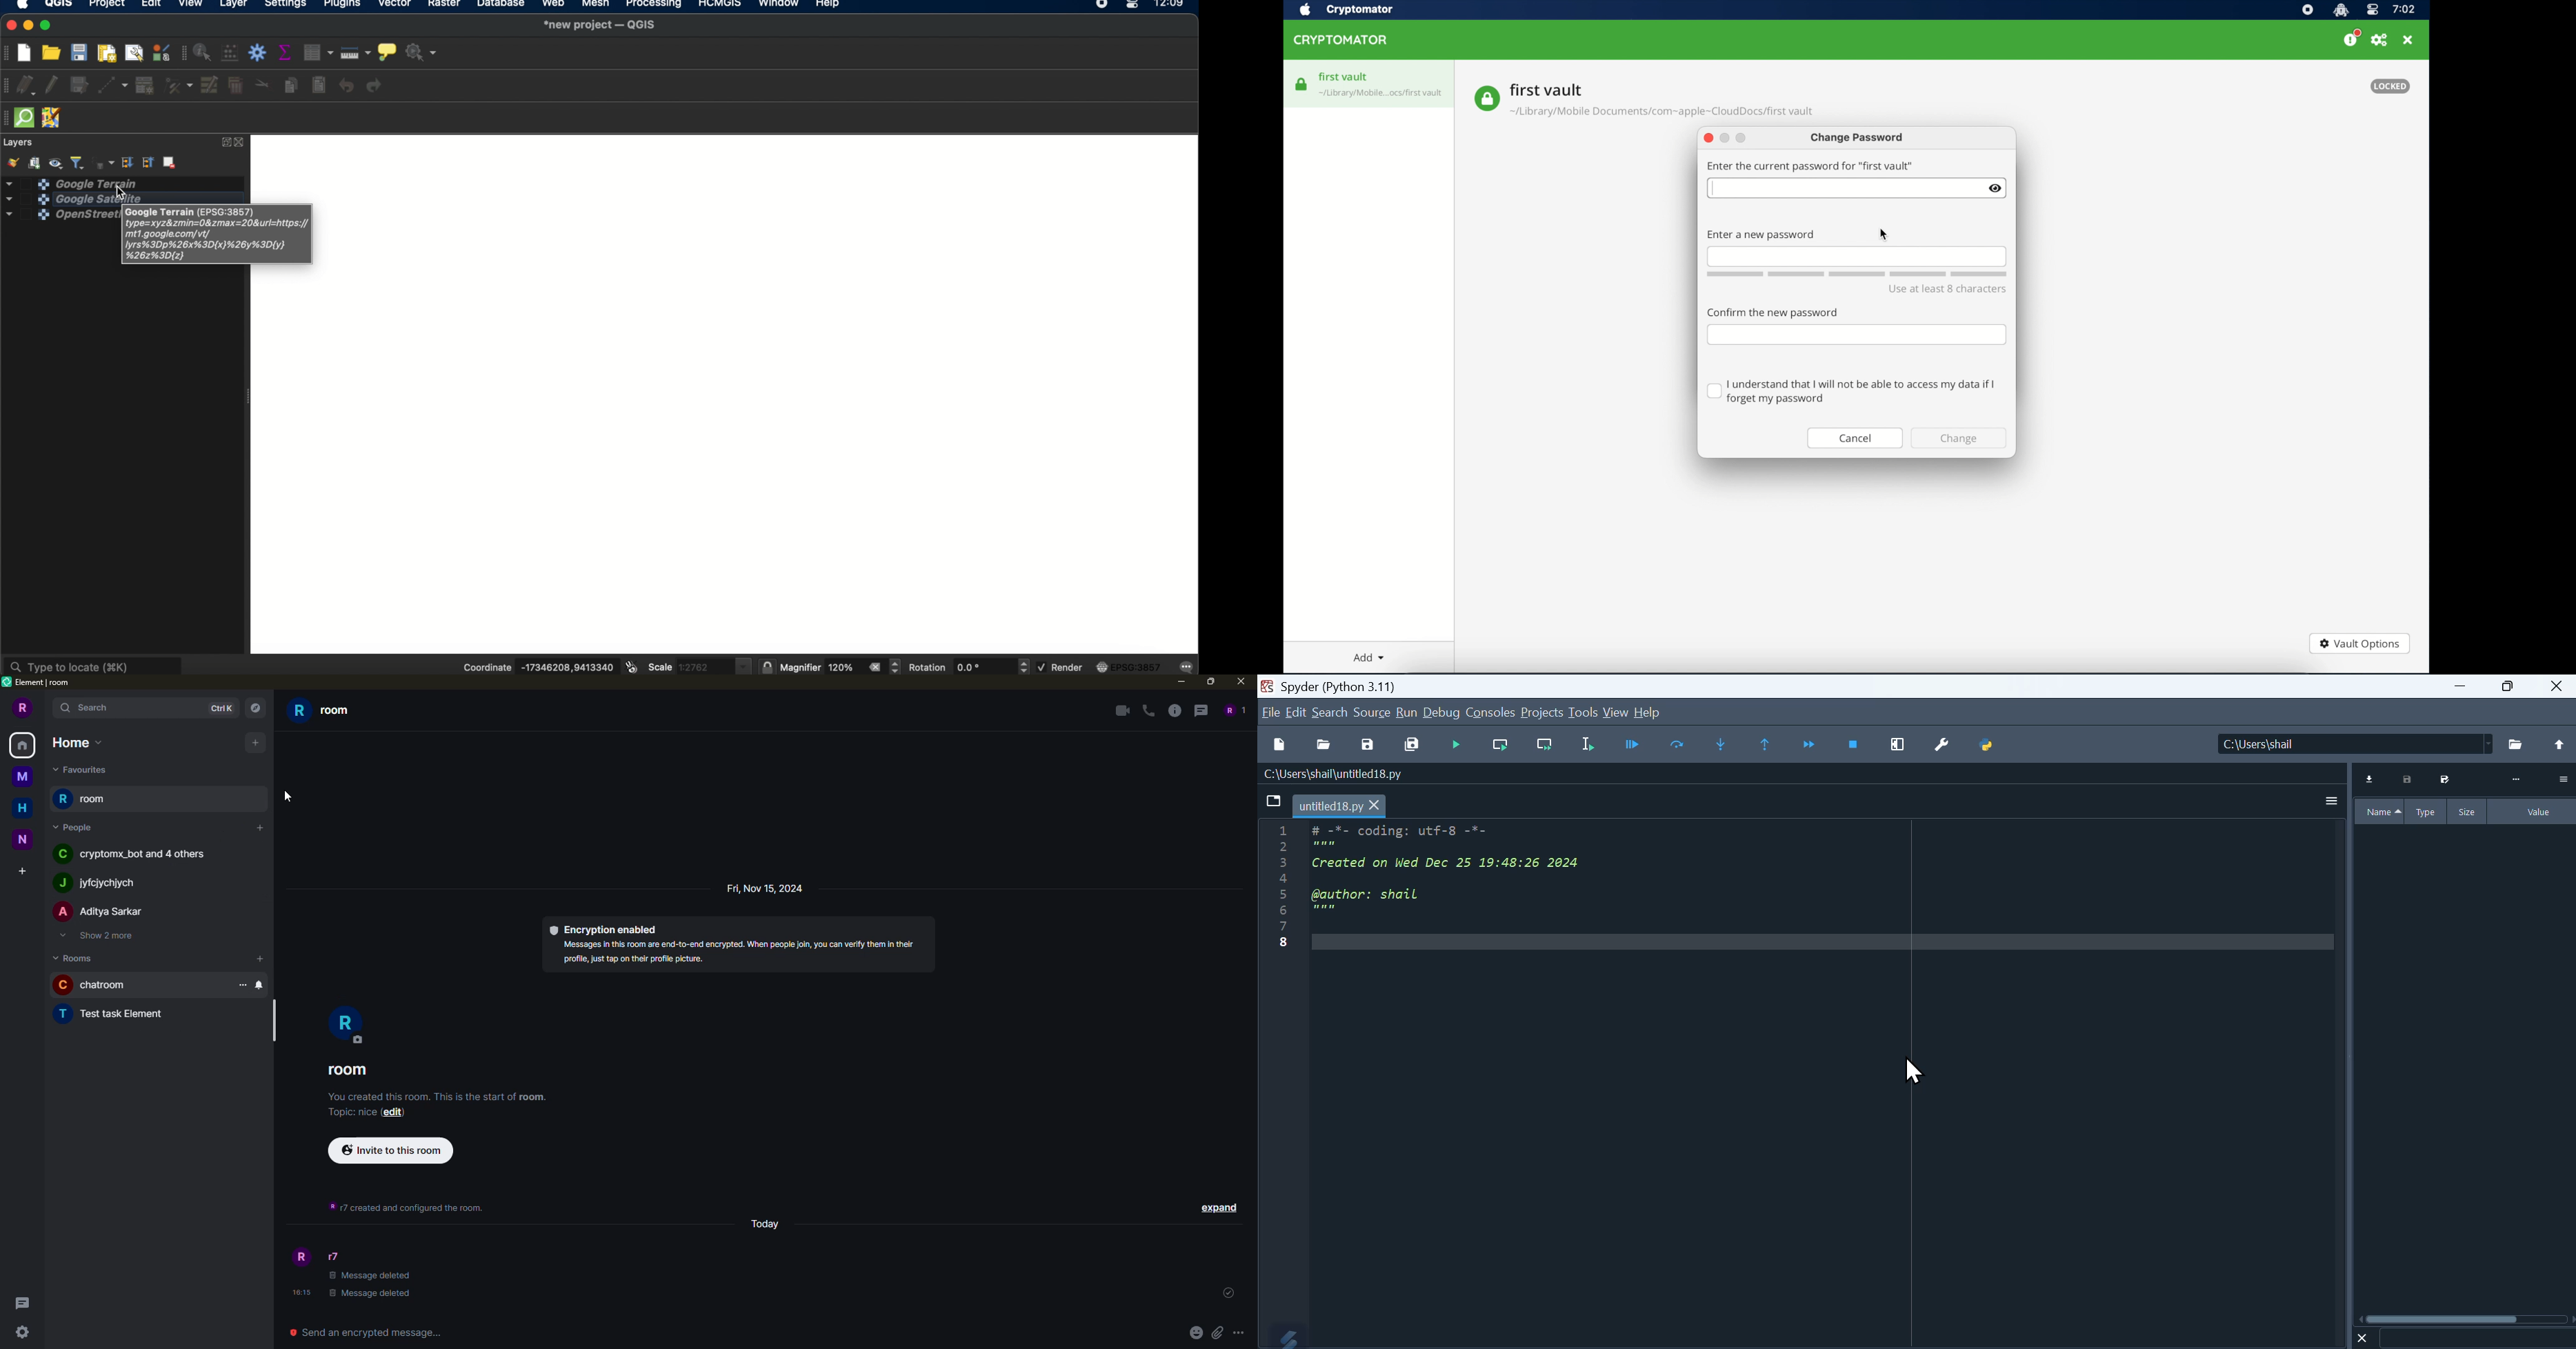  What do you see at coordinates (29, 26) in the screenshot?
I see `minimize` at bounding box center [29, 26].